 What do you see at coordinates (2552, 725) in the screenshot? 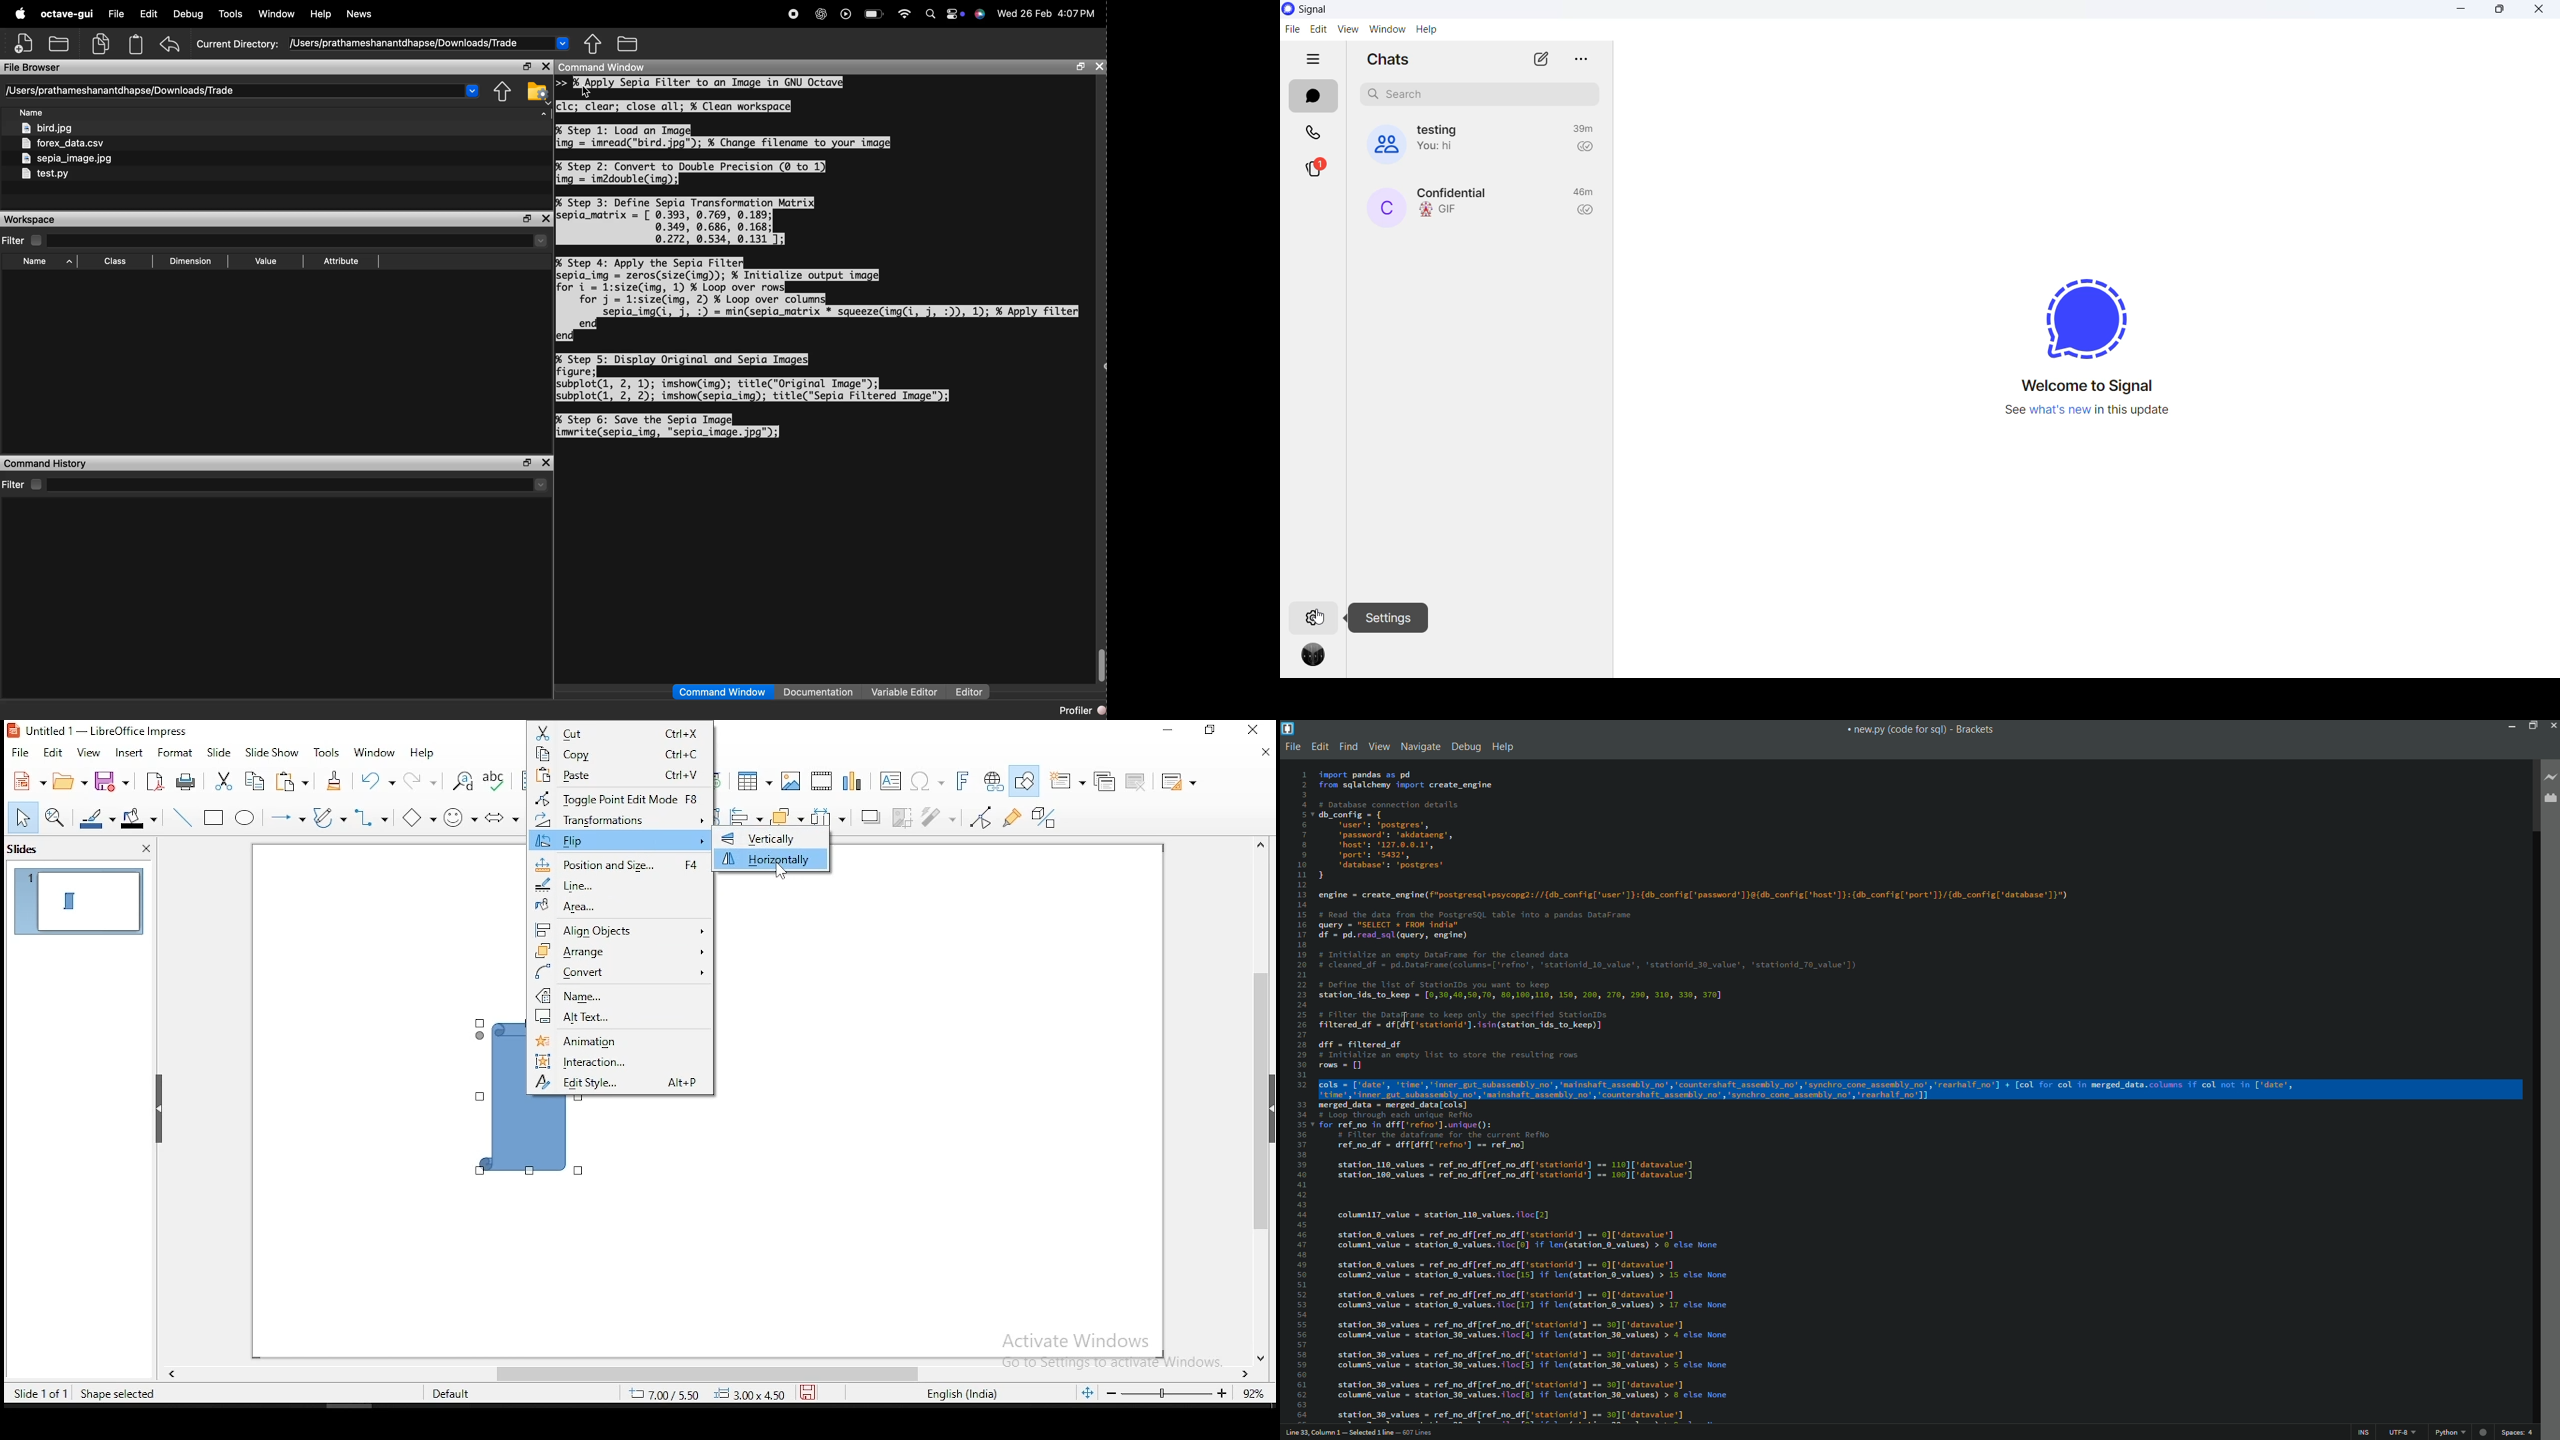
I see `close app` at bounding box center [2552, 725].